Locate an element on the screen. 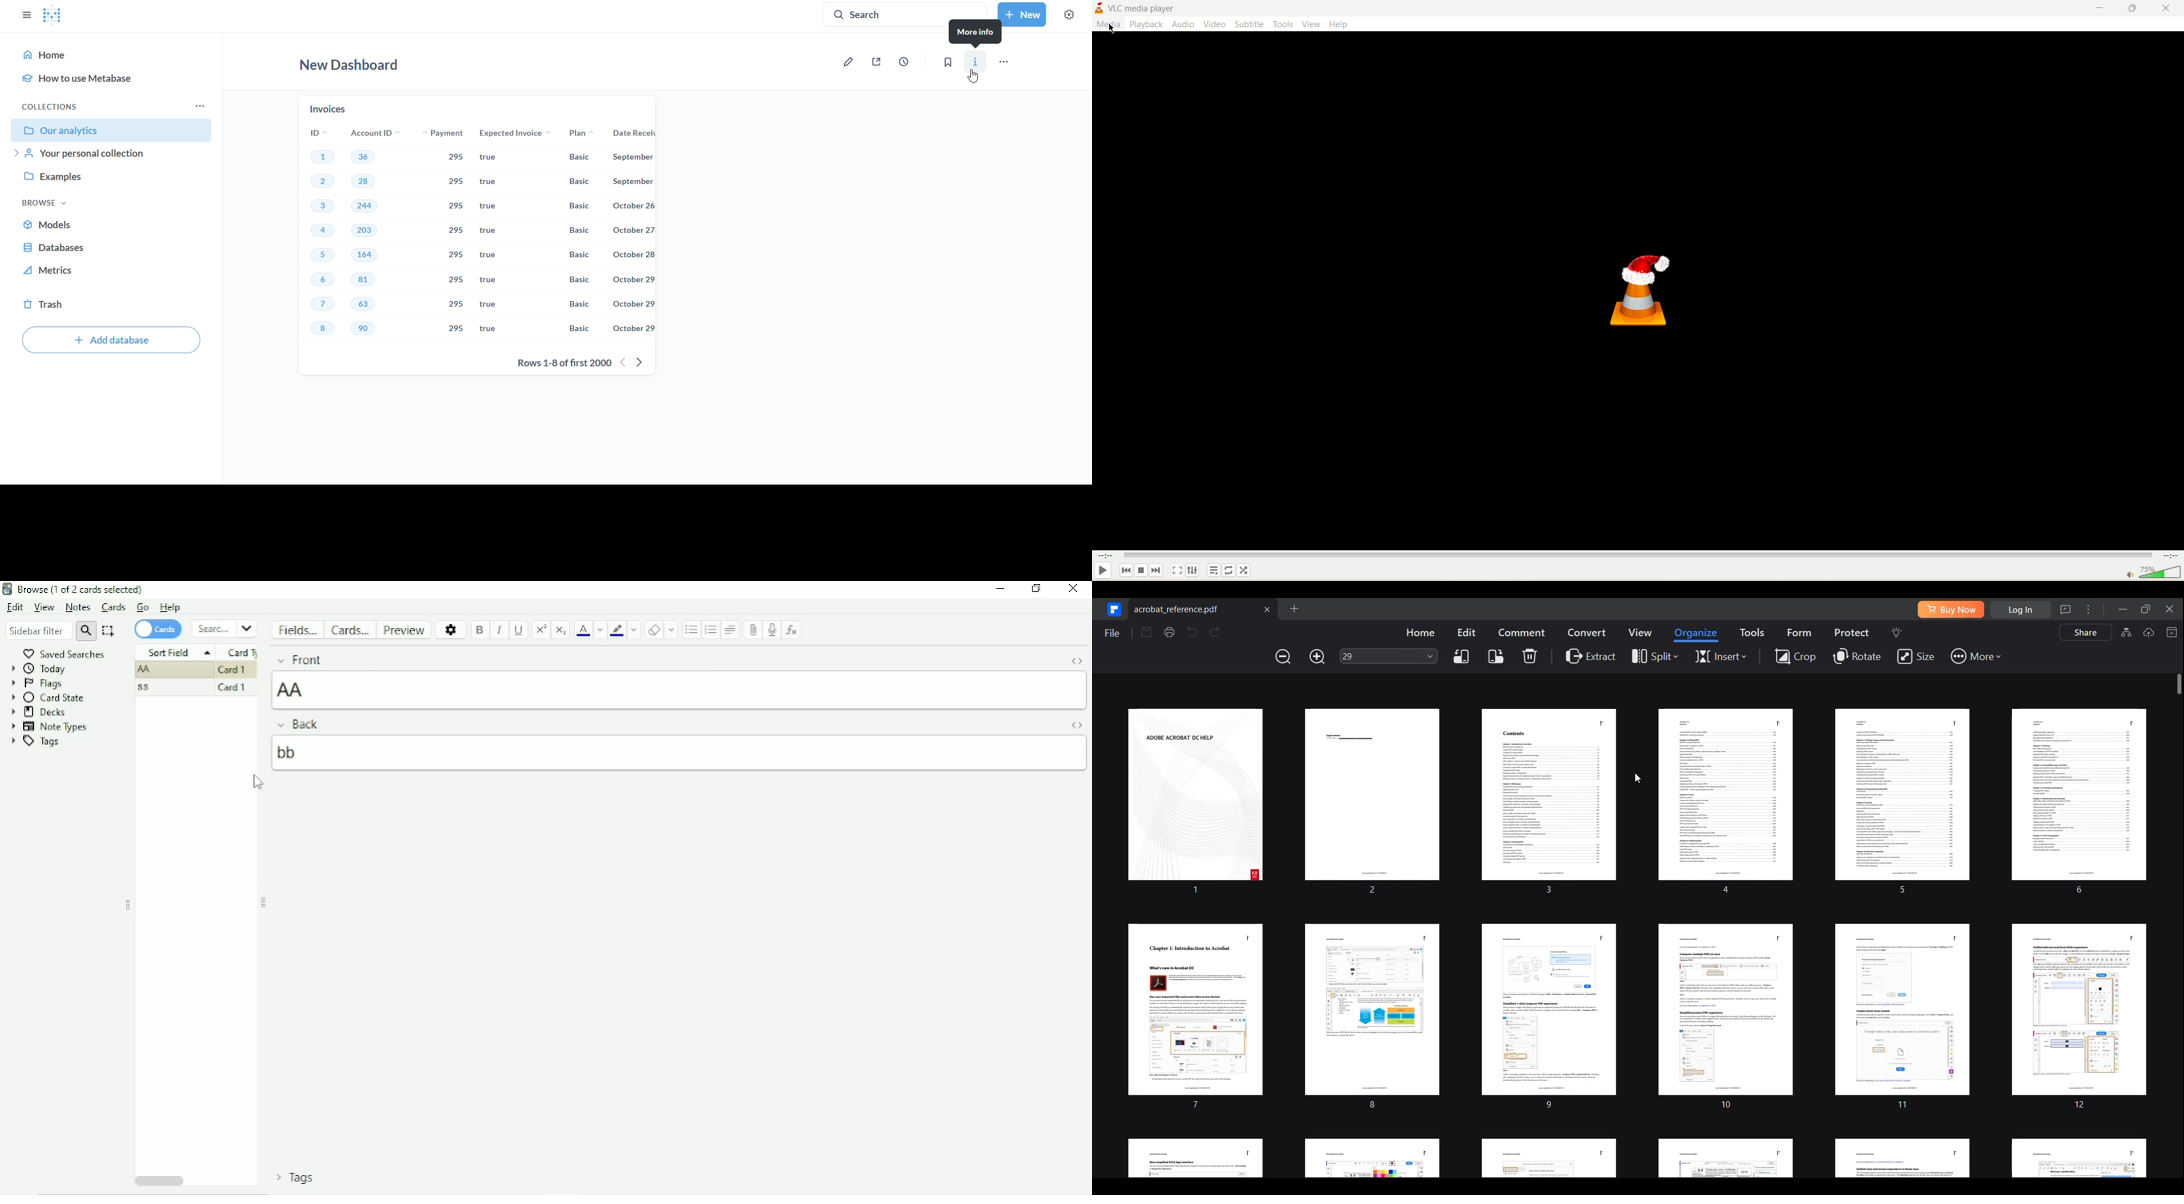 The height and width of the screenshot is (1204, 2184). Toggle HTML Editor is located at coordinates (1077, 724).